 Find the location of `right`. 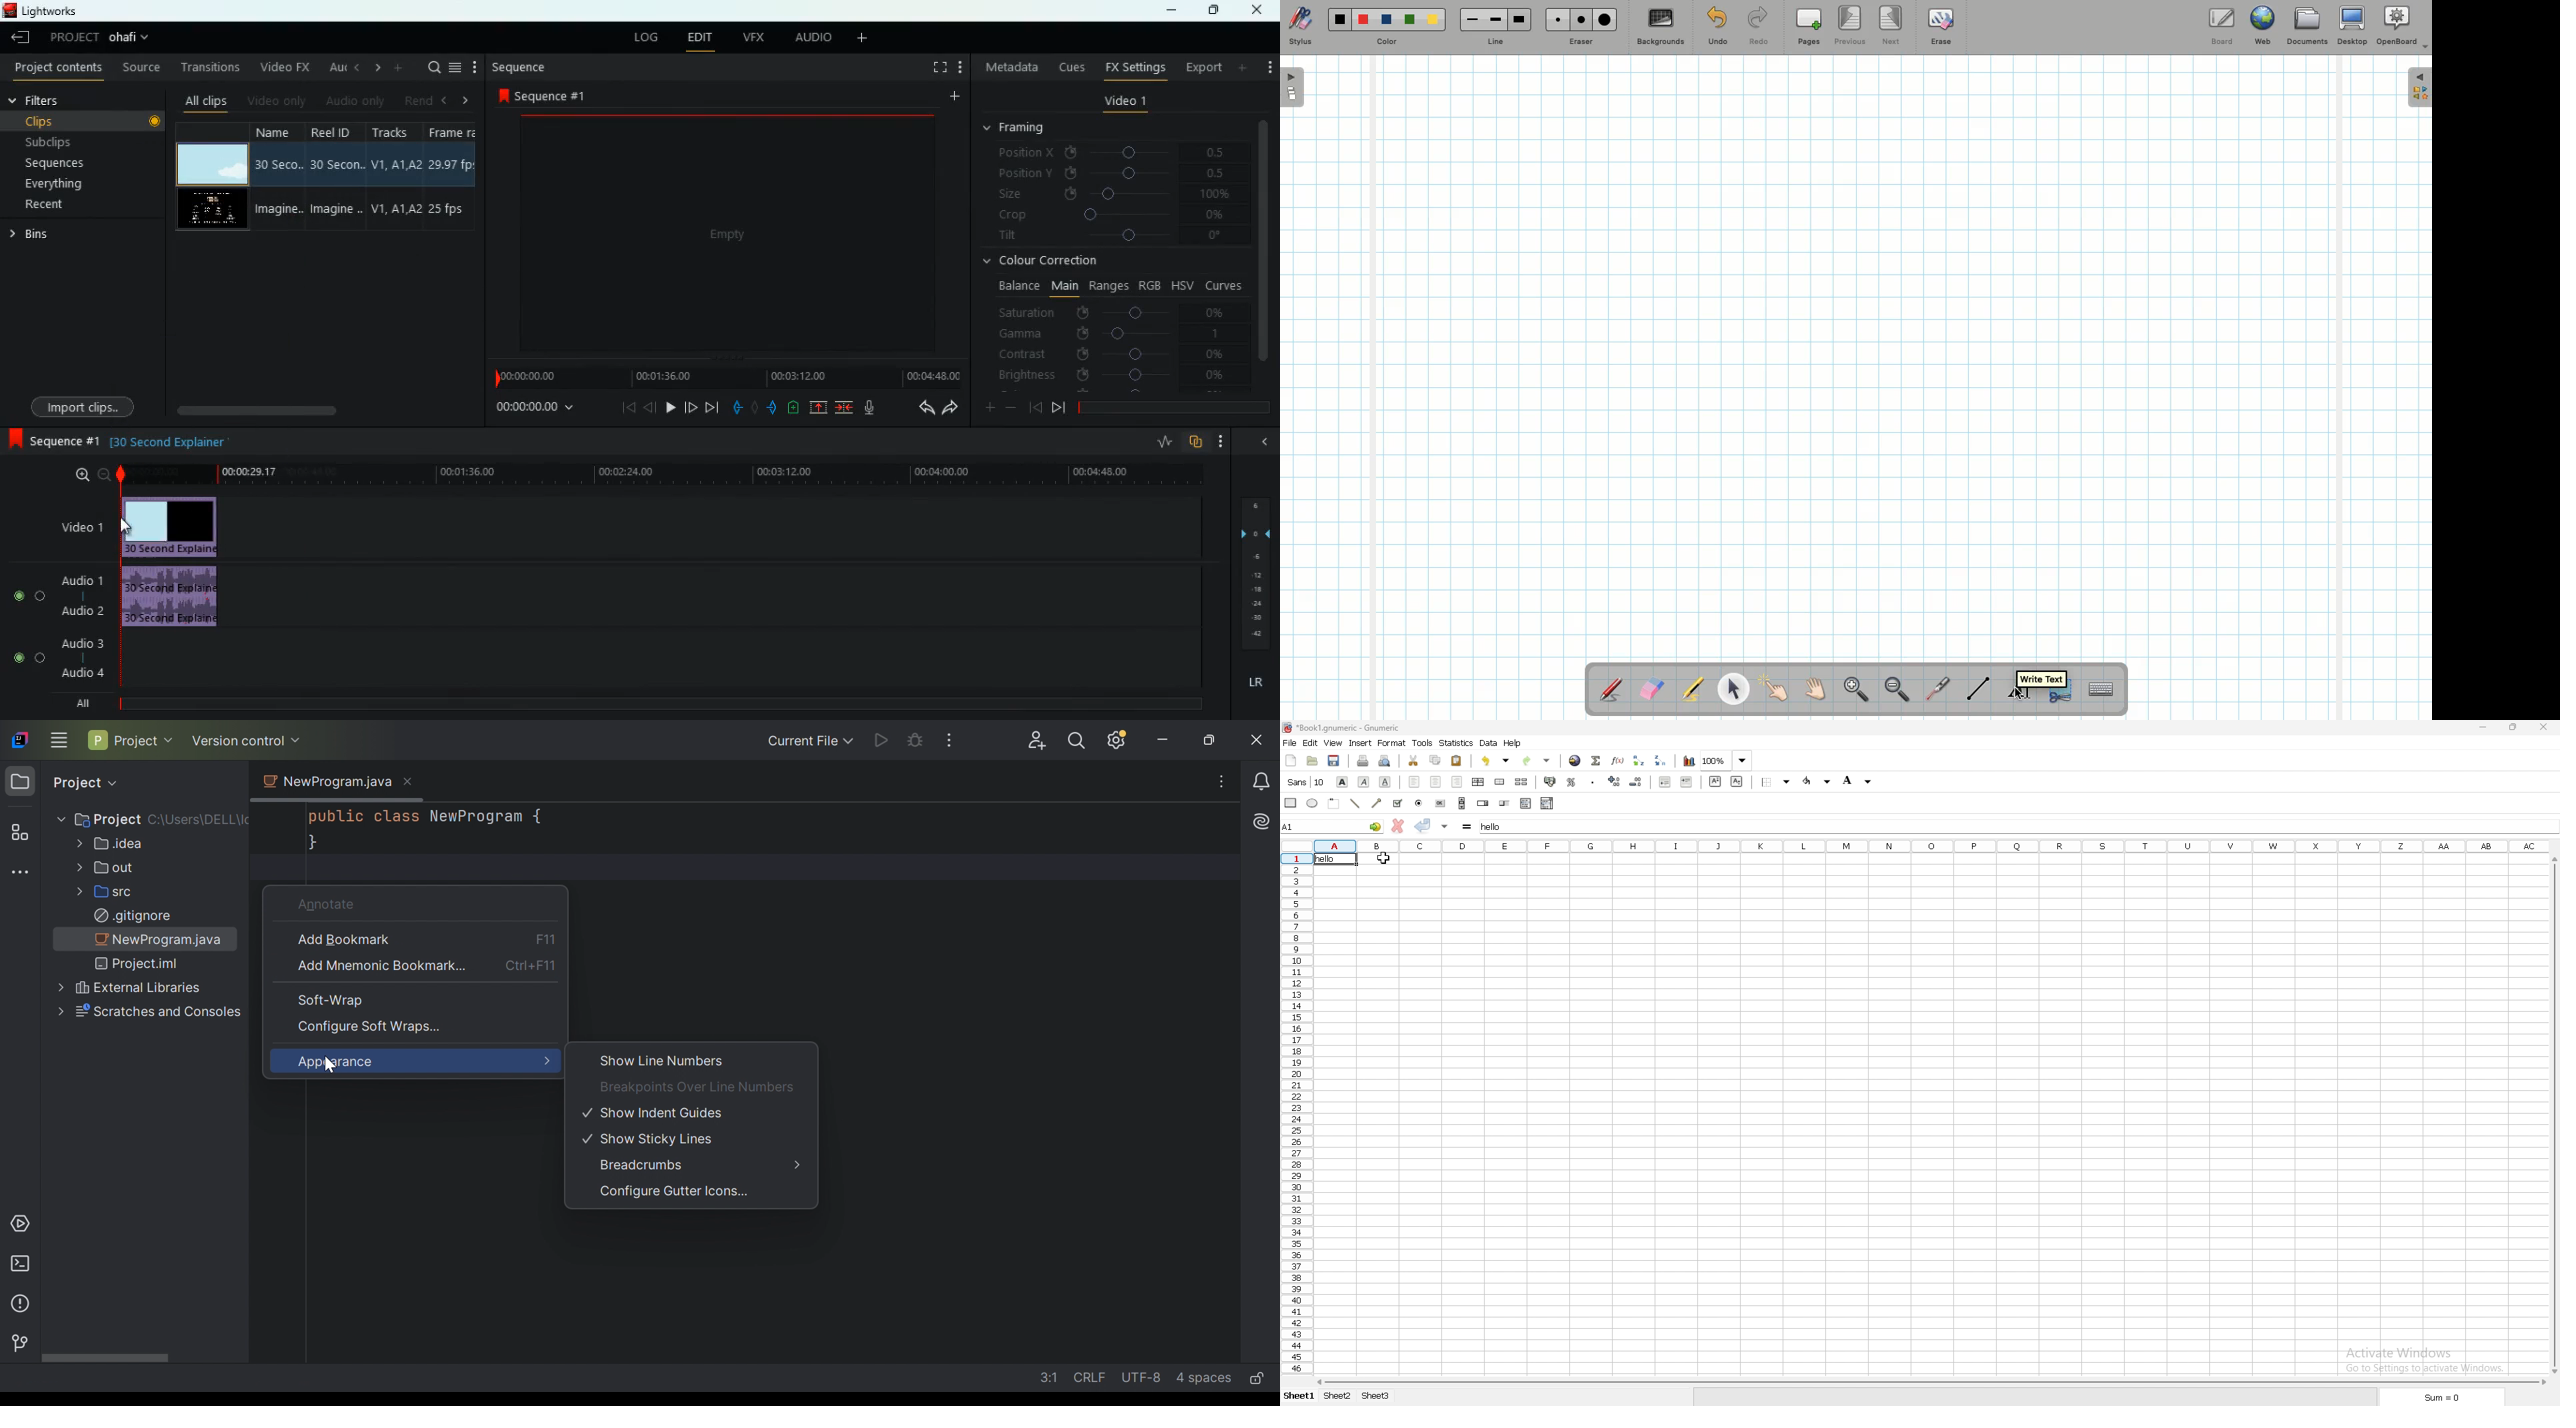

right is located at coordinates (374, 69).